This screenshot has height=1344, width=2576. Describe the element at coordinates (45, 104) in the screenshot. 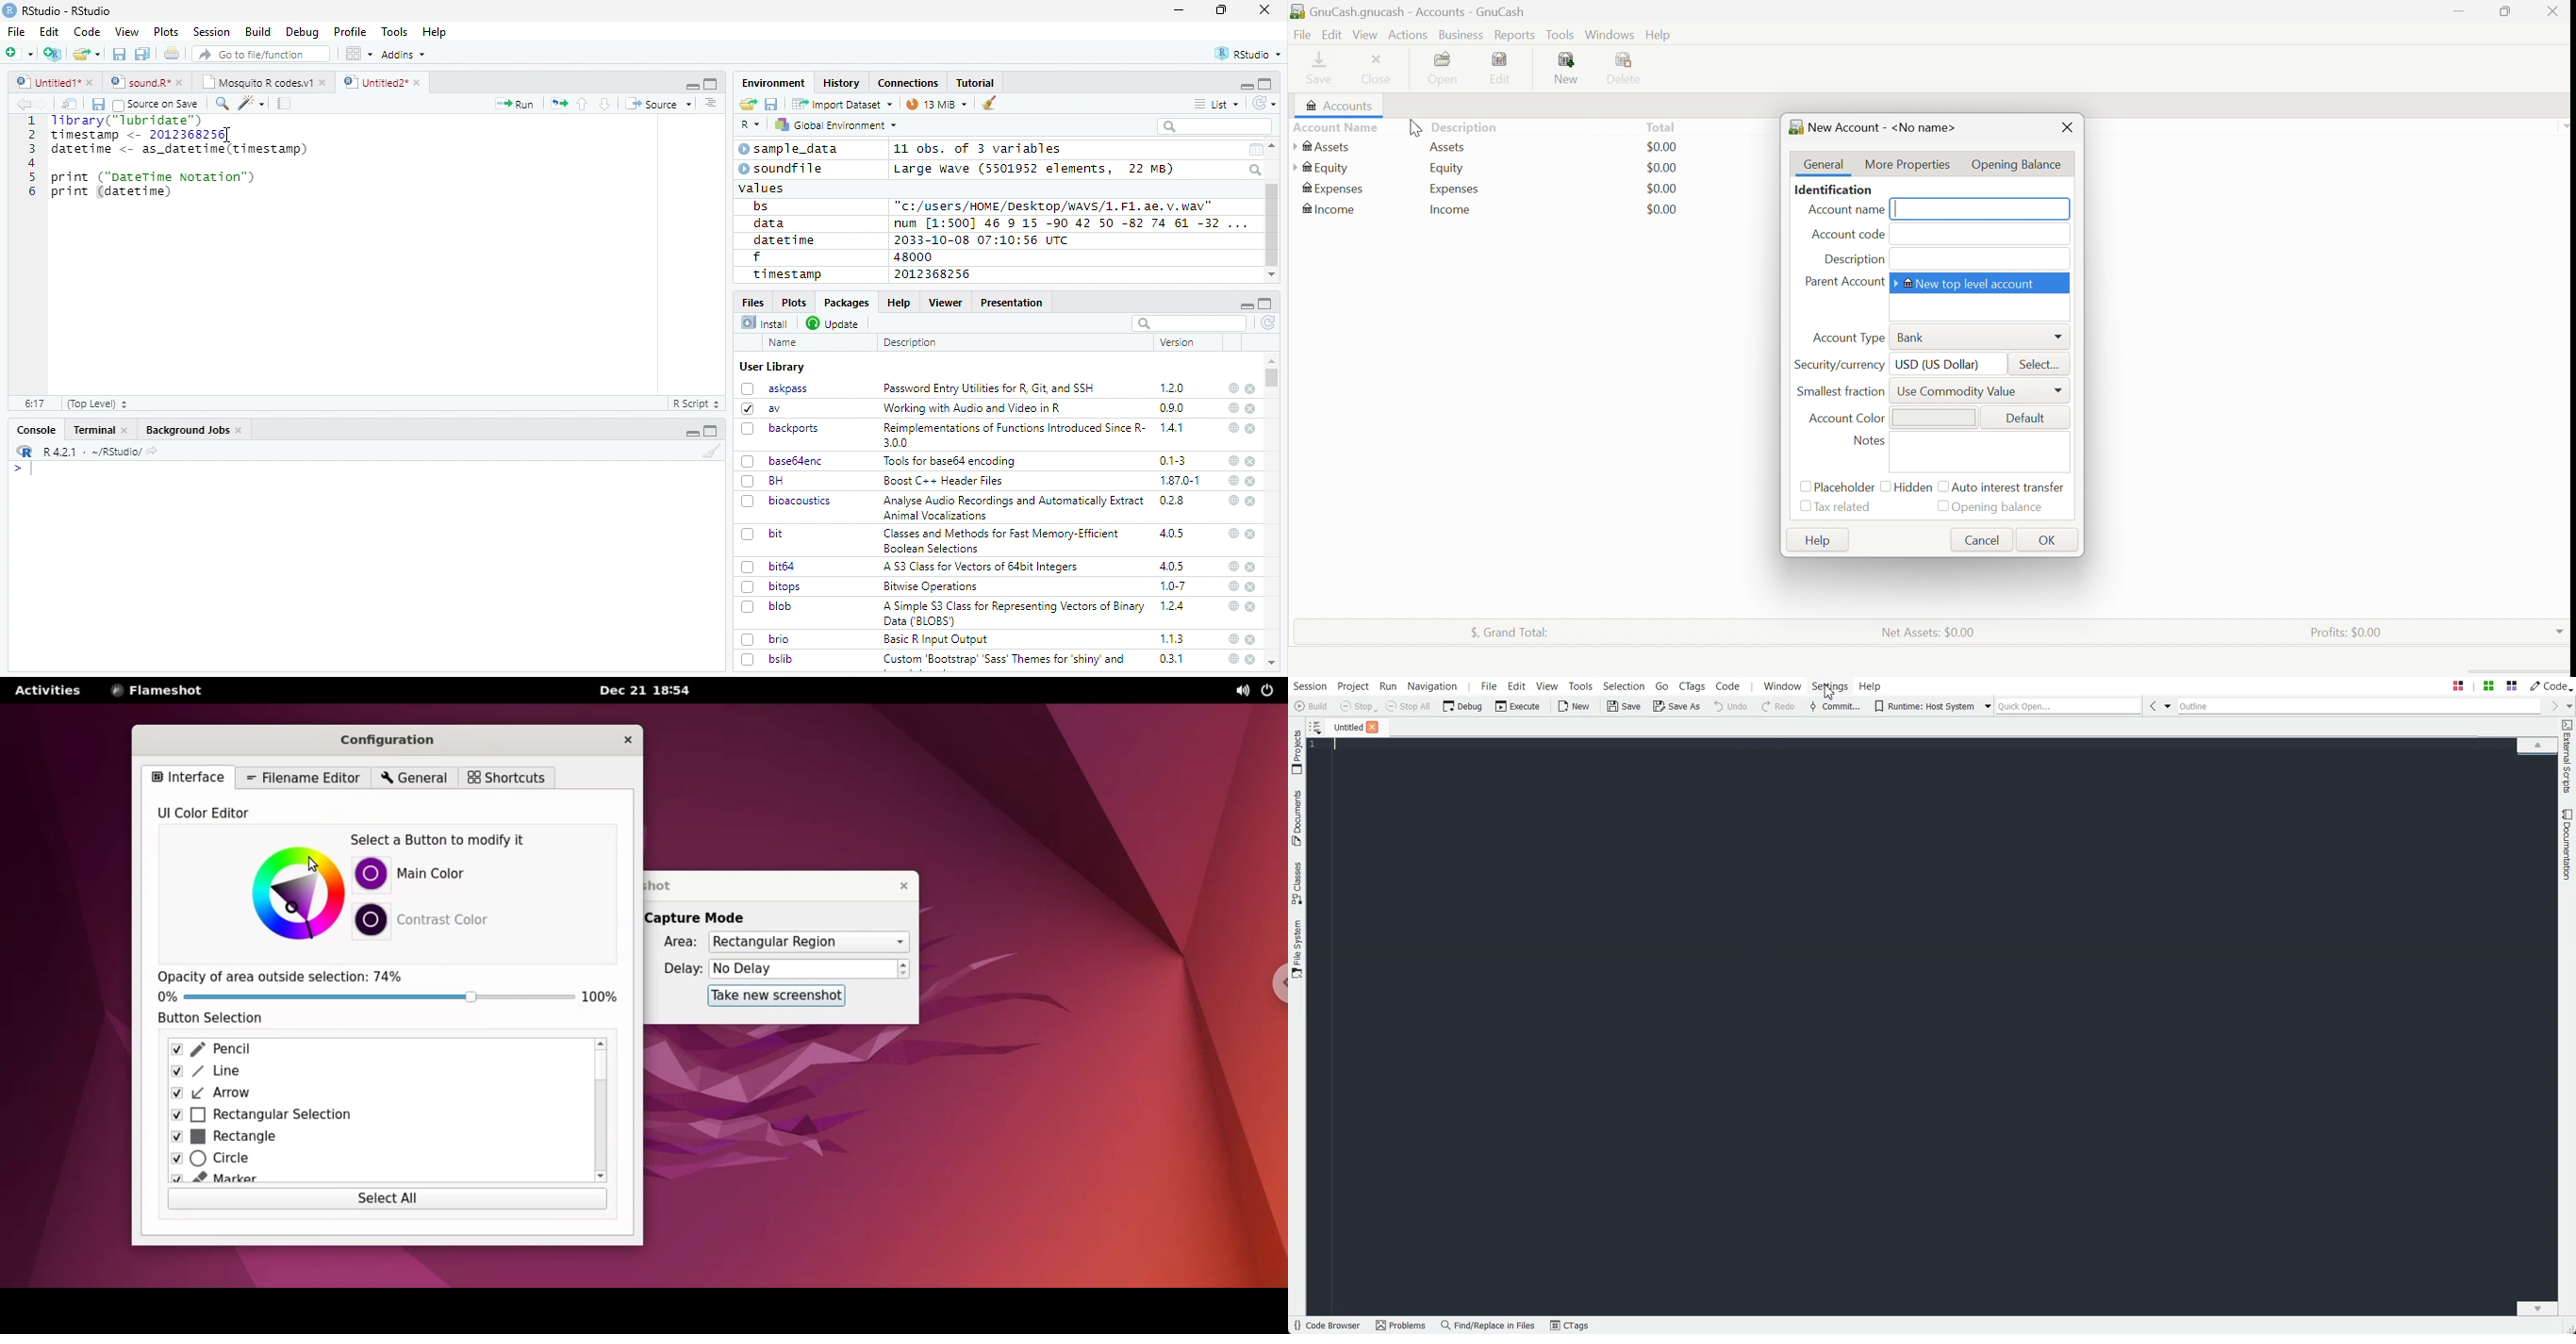

I see `go forward` at that location.